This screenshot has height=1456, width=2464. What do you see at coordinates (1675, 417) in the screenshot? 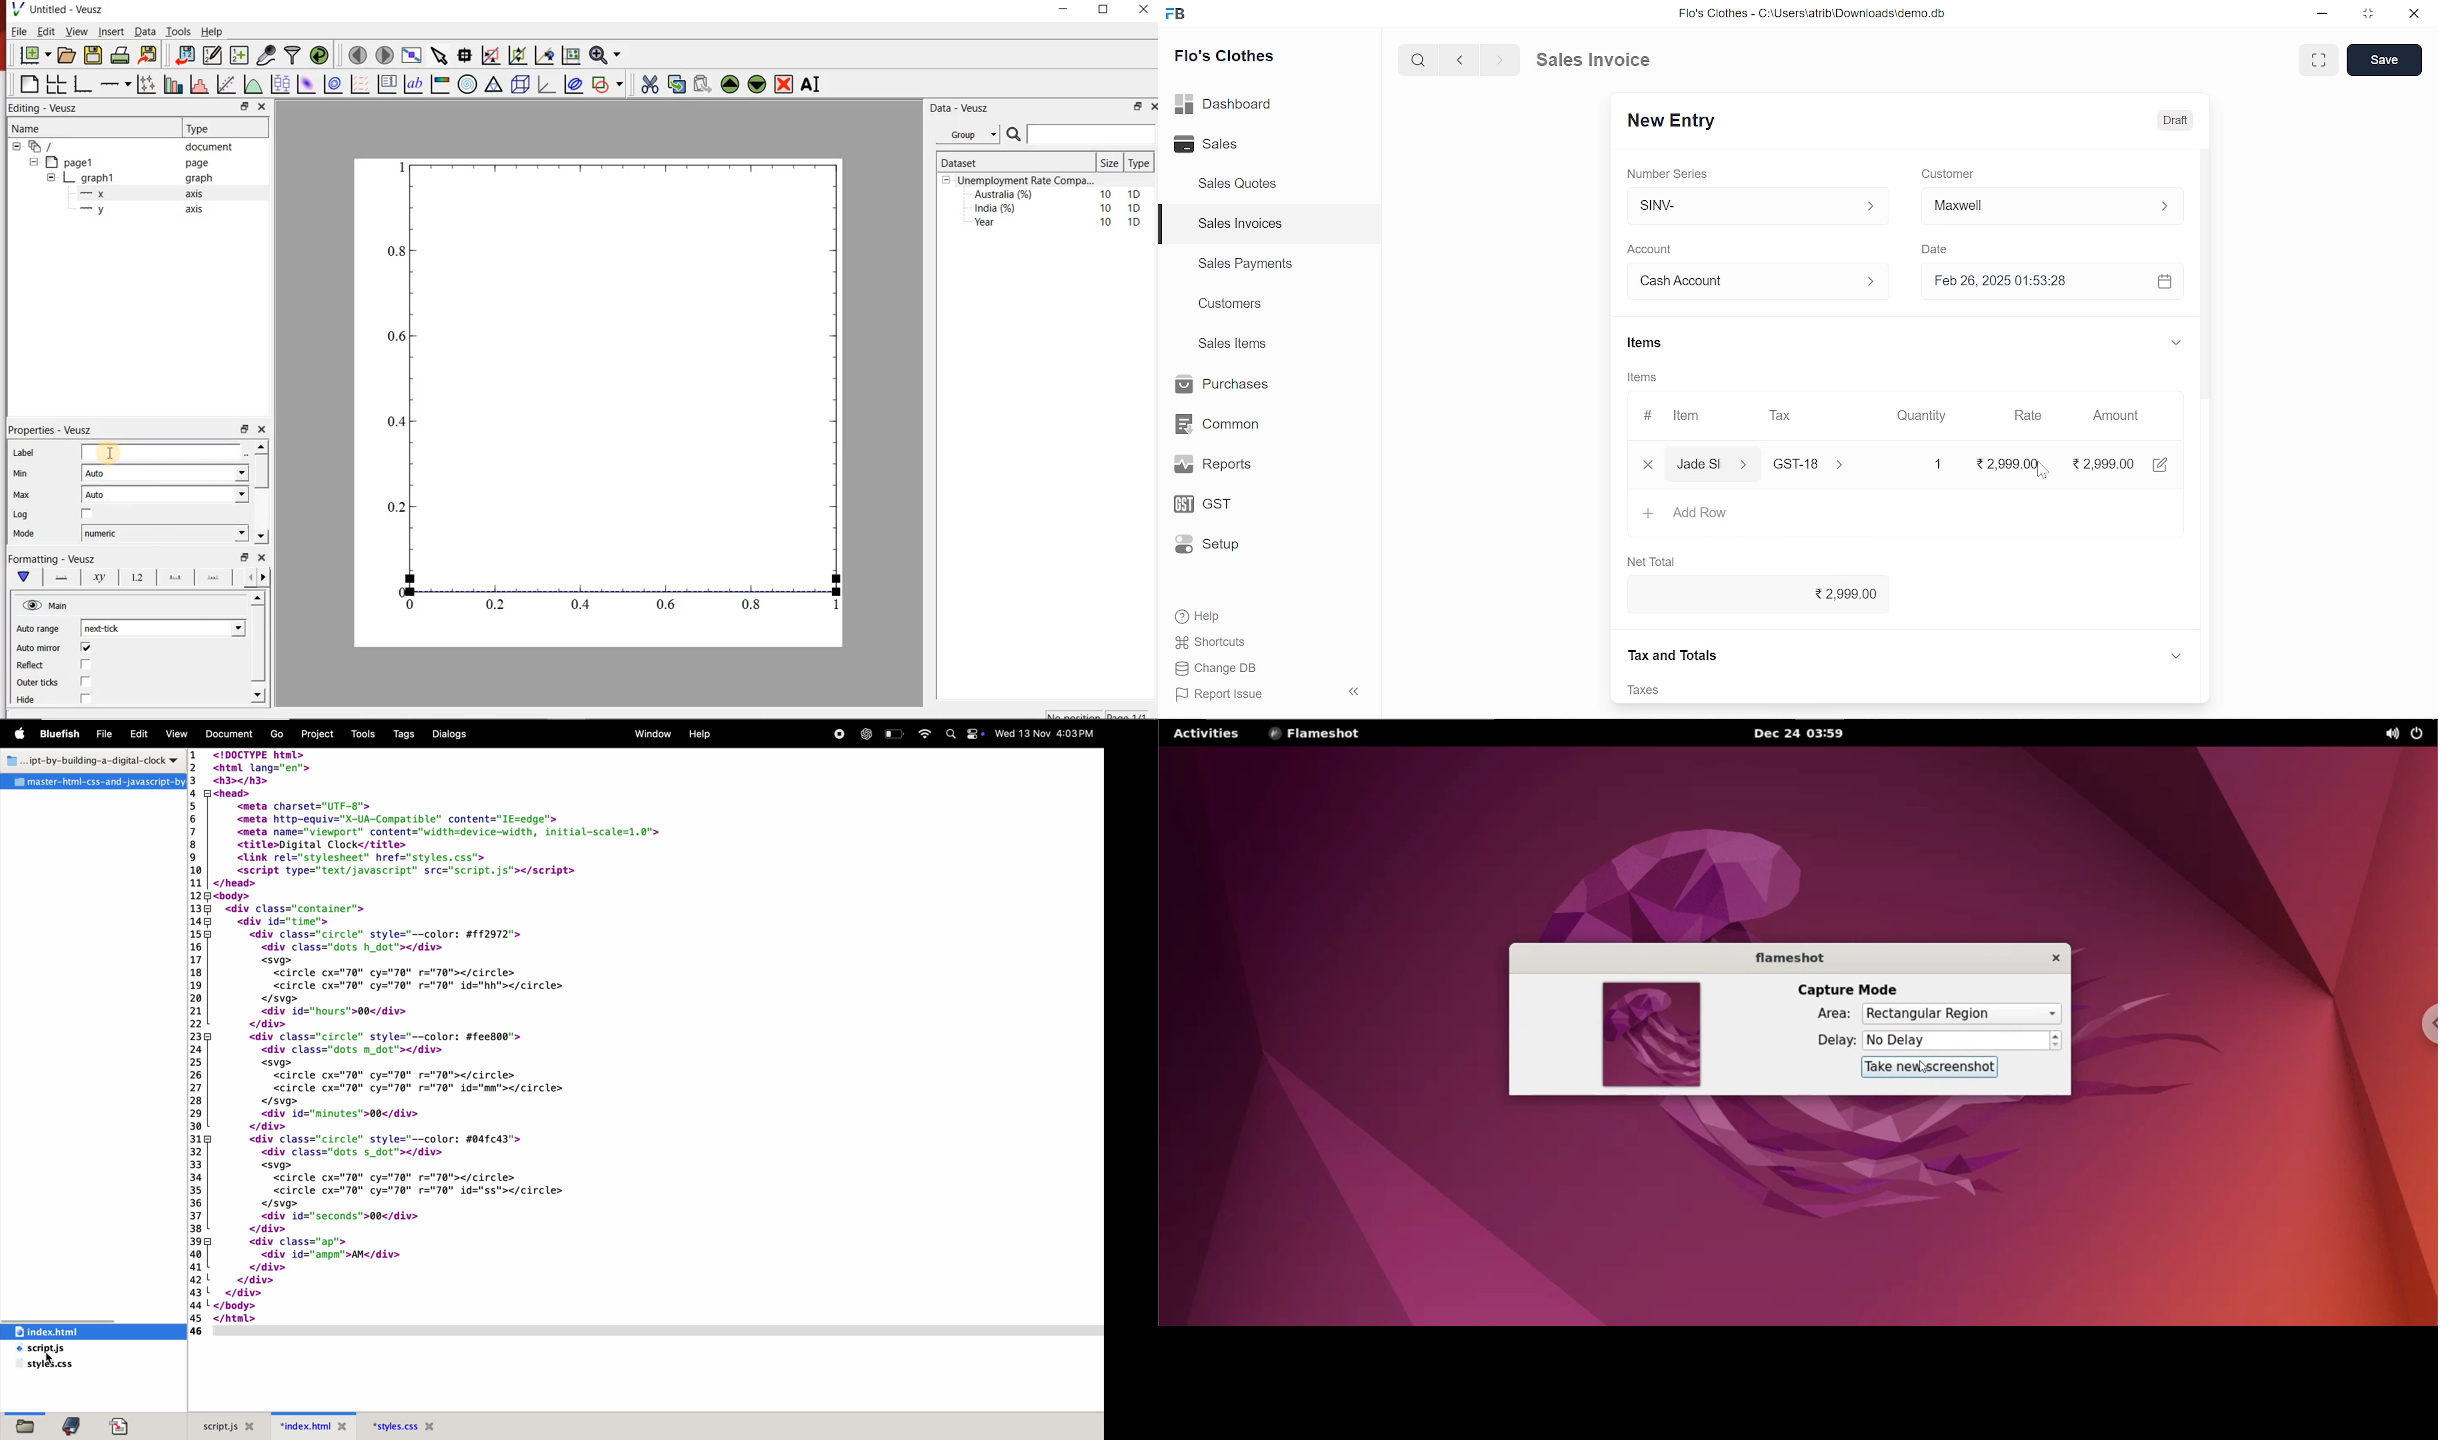
I see `Item` at bounding box center [1675, 417].